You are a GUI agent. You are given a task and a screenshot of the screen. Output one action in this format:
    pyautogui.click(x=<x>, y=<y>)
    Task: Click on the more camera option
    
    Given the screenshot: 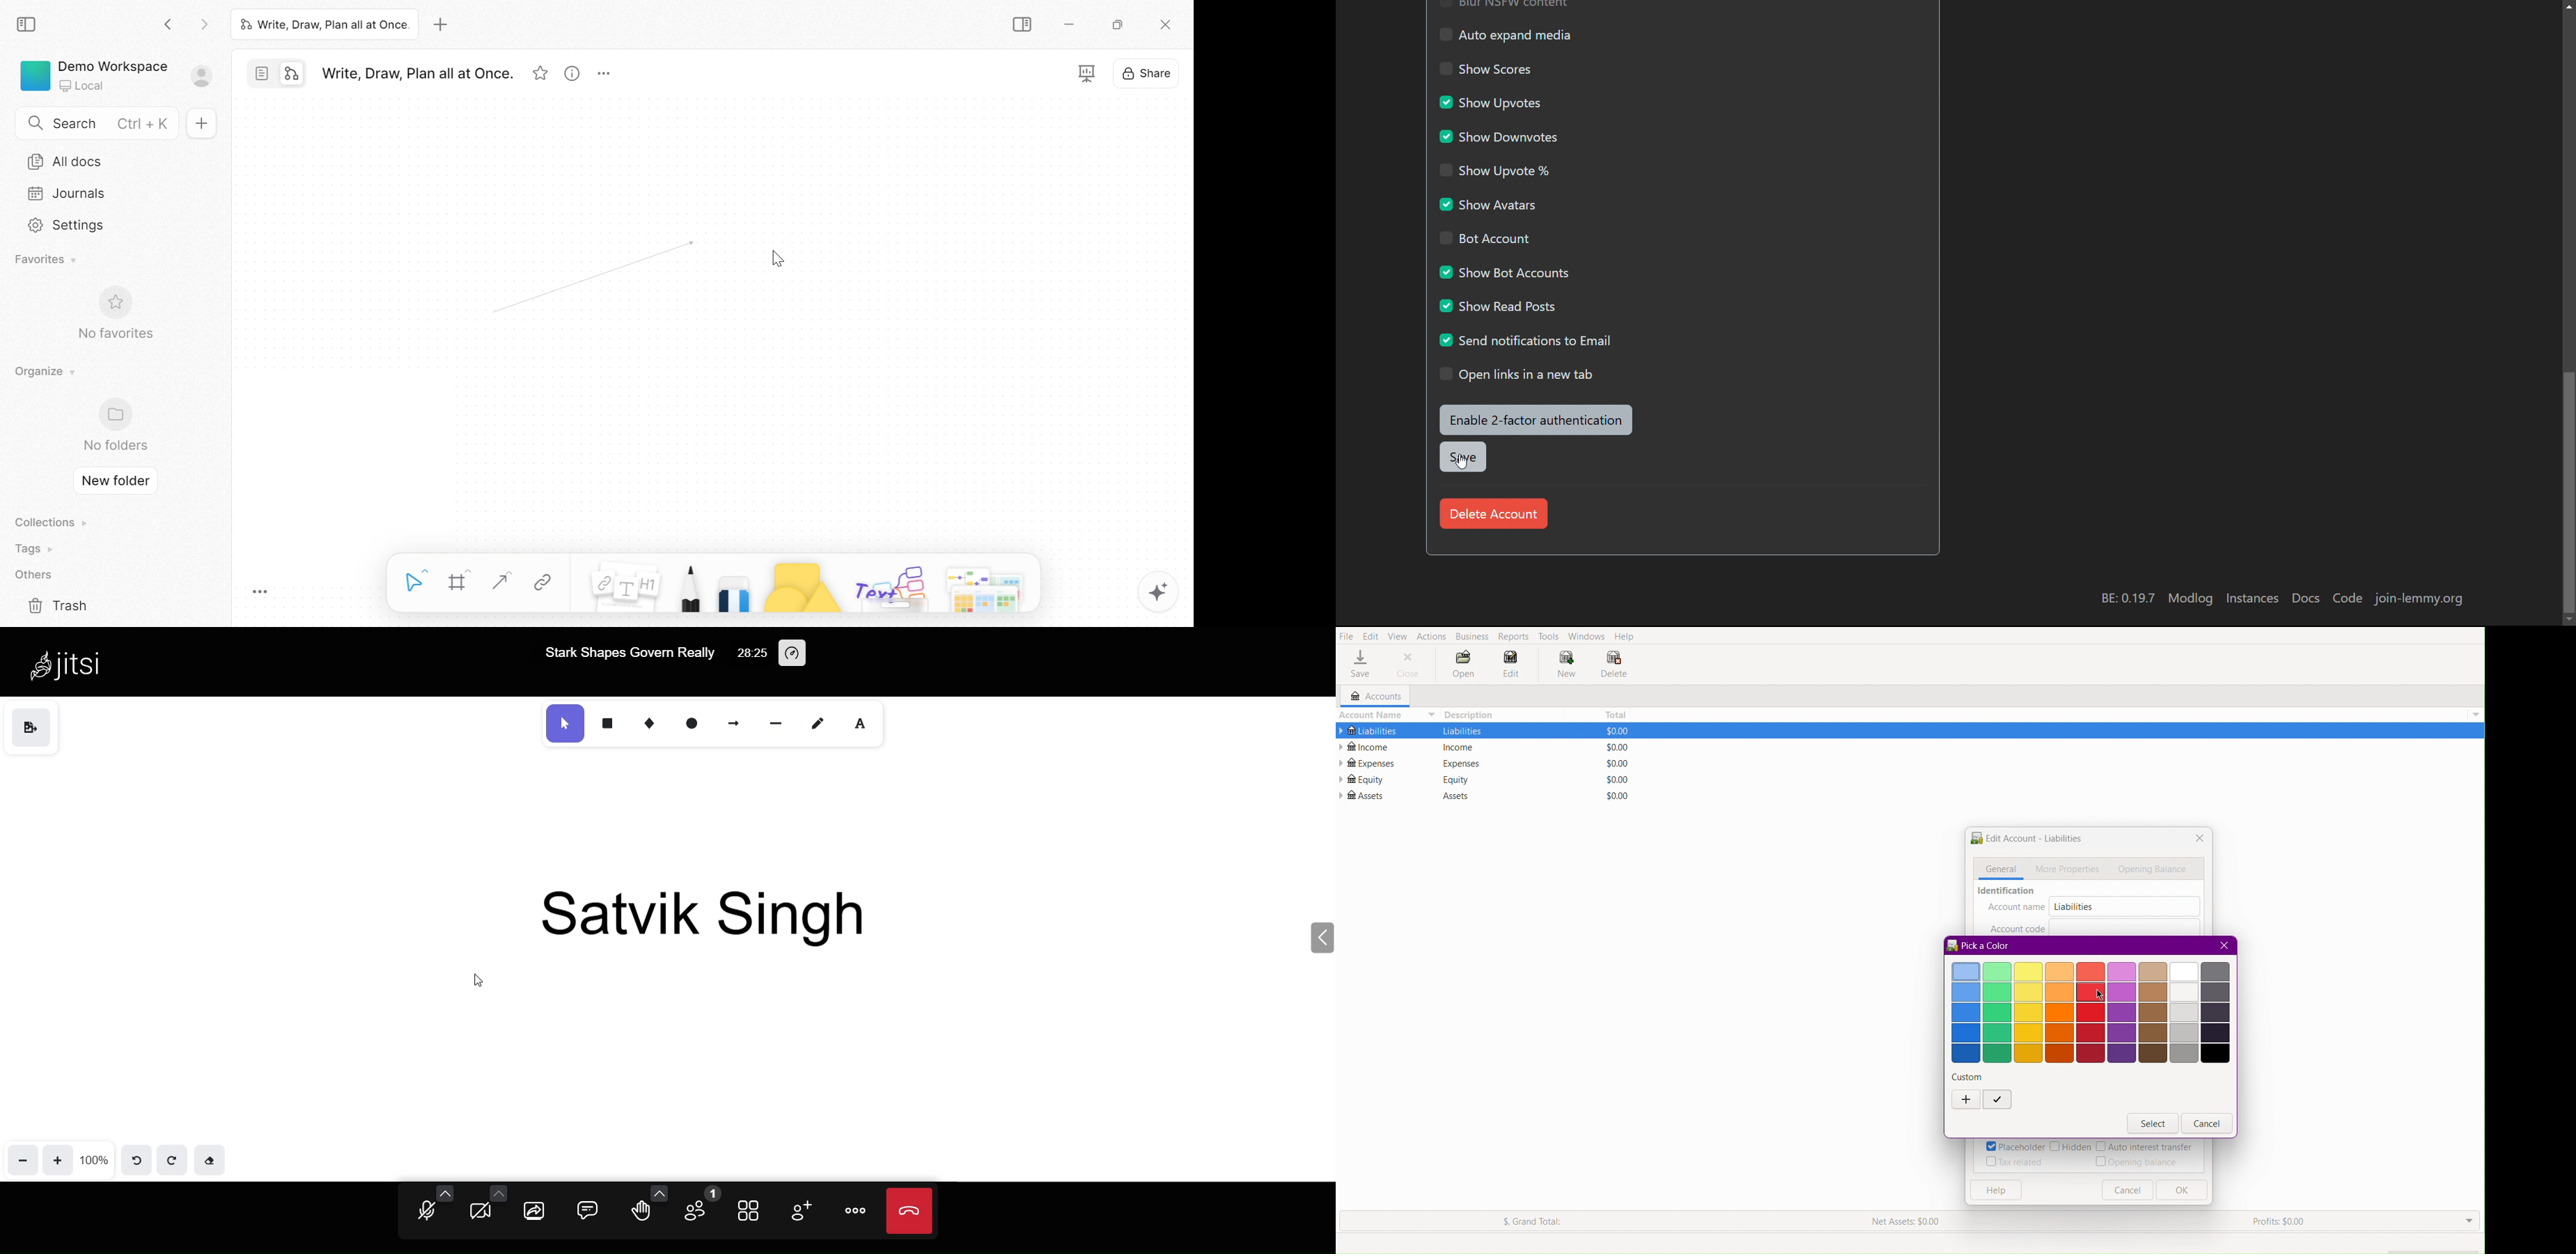 What is the action you would take?
    pyautogui.click(x=497, y=1193)
    